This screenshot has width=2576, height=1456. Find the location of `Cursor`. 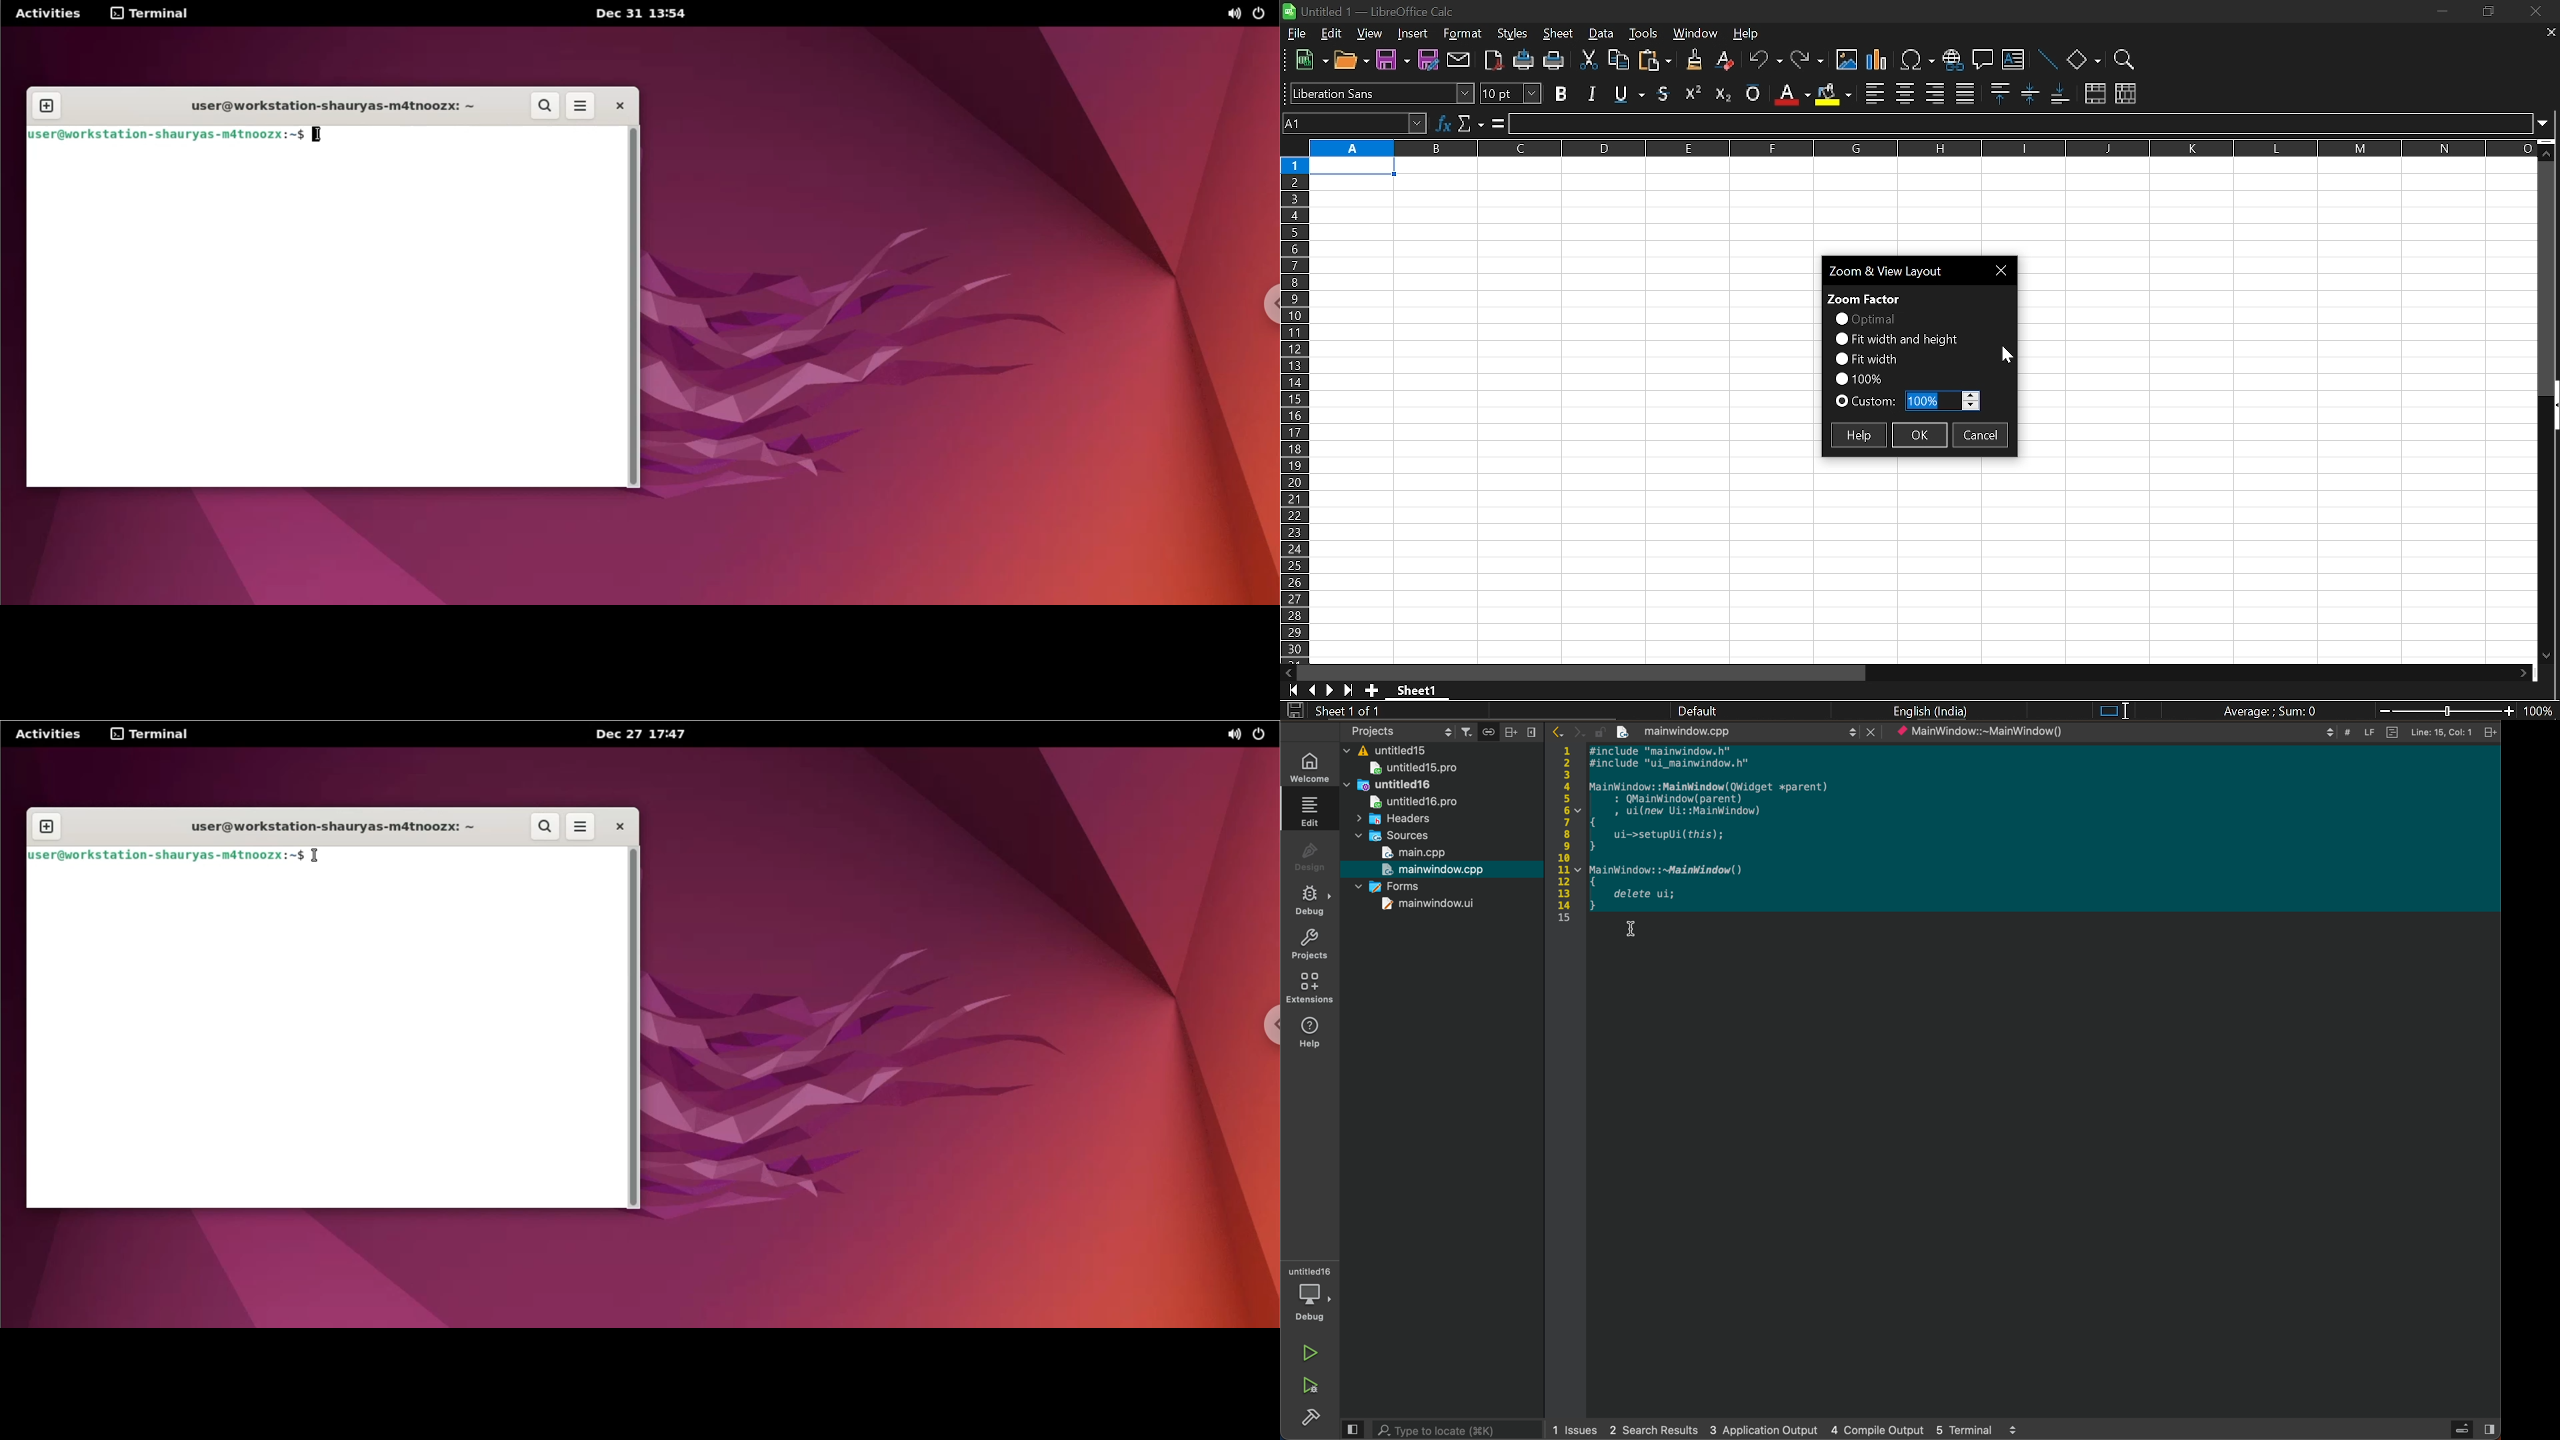

Cursor is located at coordinates (2007, 357).